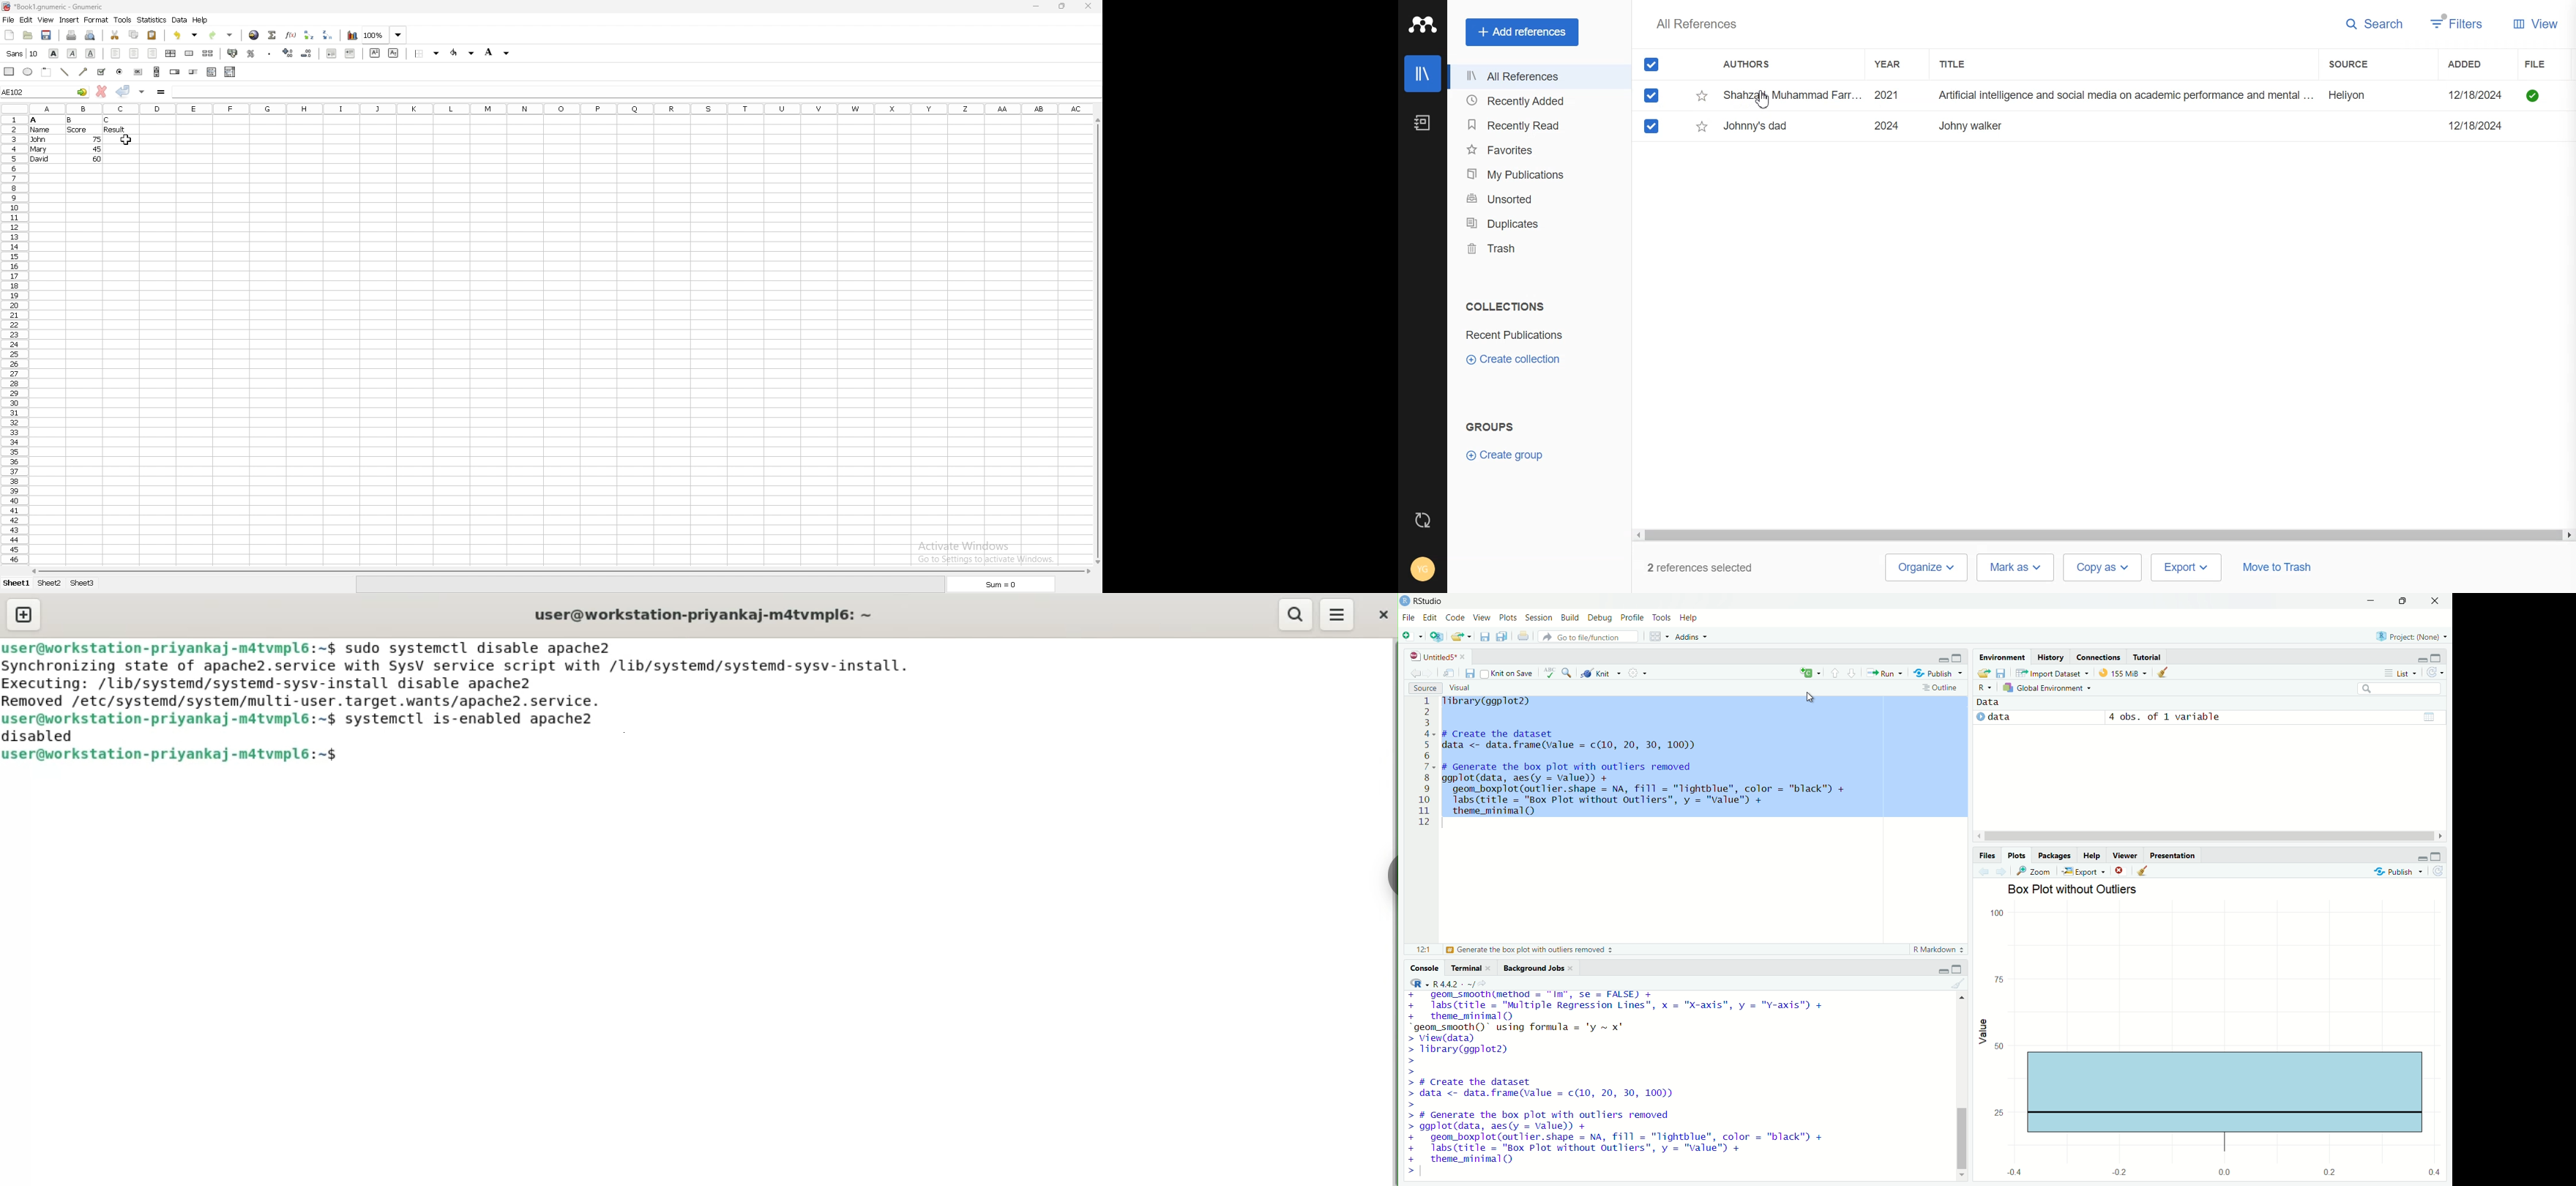 This screenshot has height=1204, width=2576. Describe the element at coordinates (1996, 702) in the screenshot. I see `data` at that location.